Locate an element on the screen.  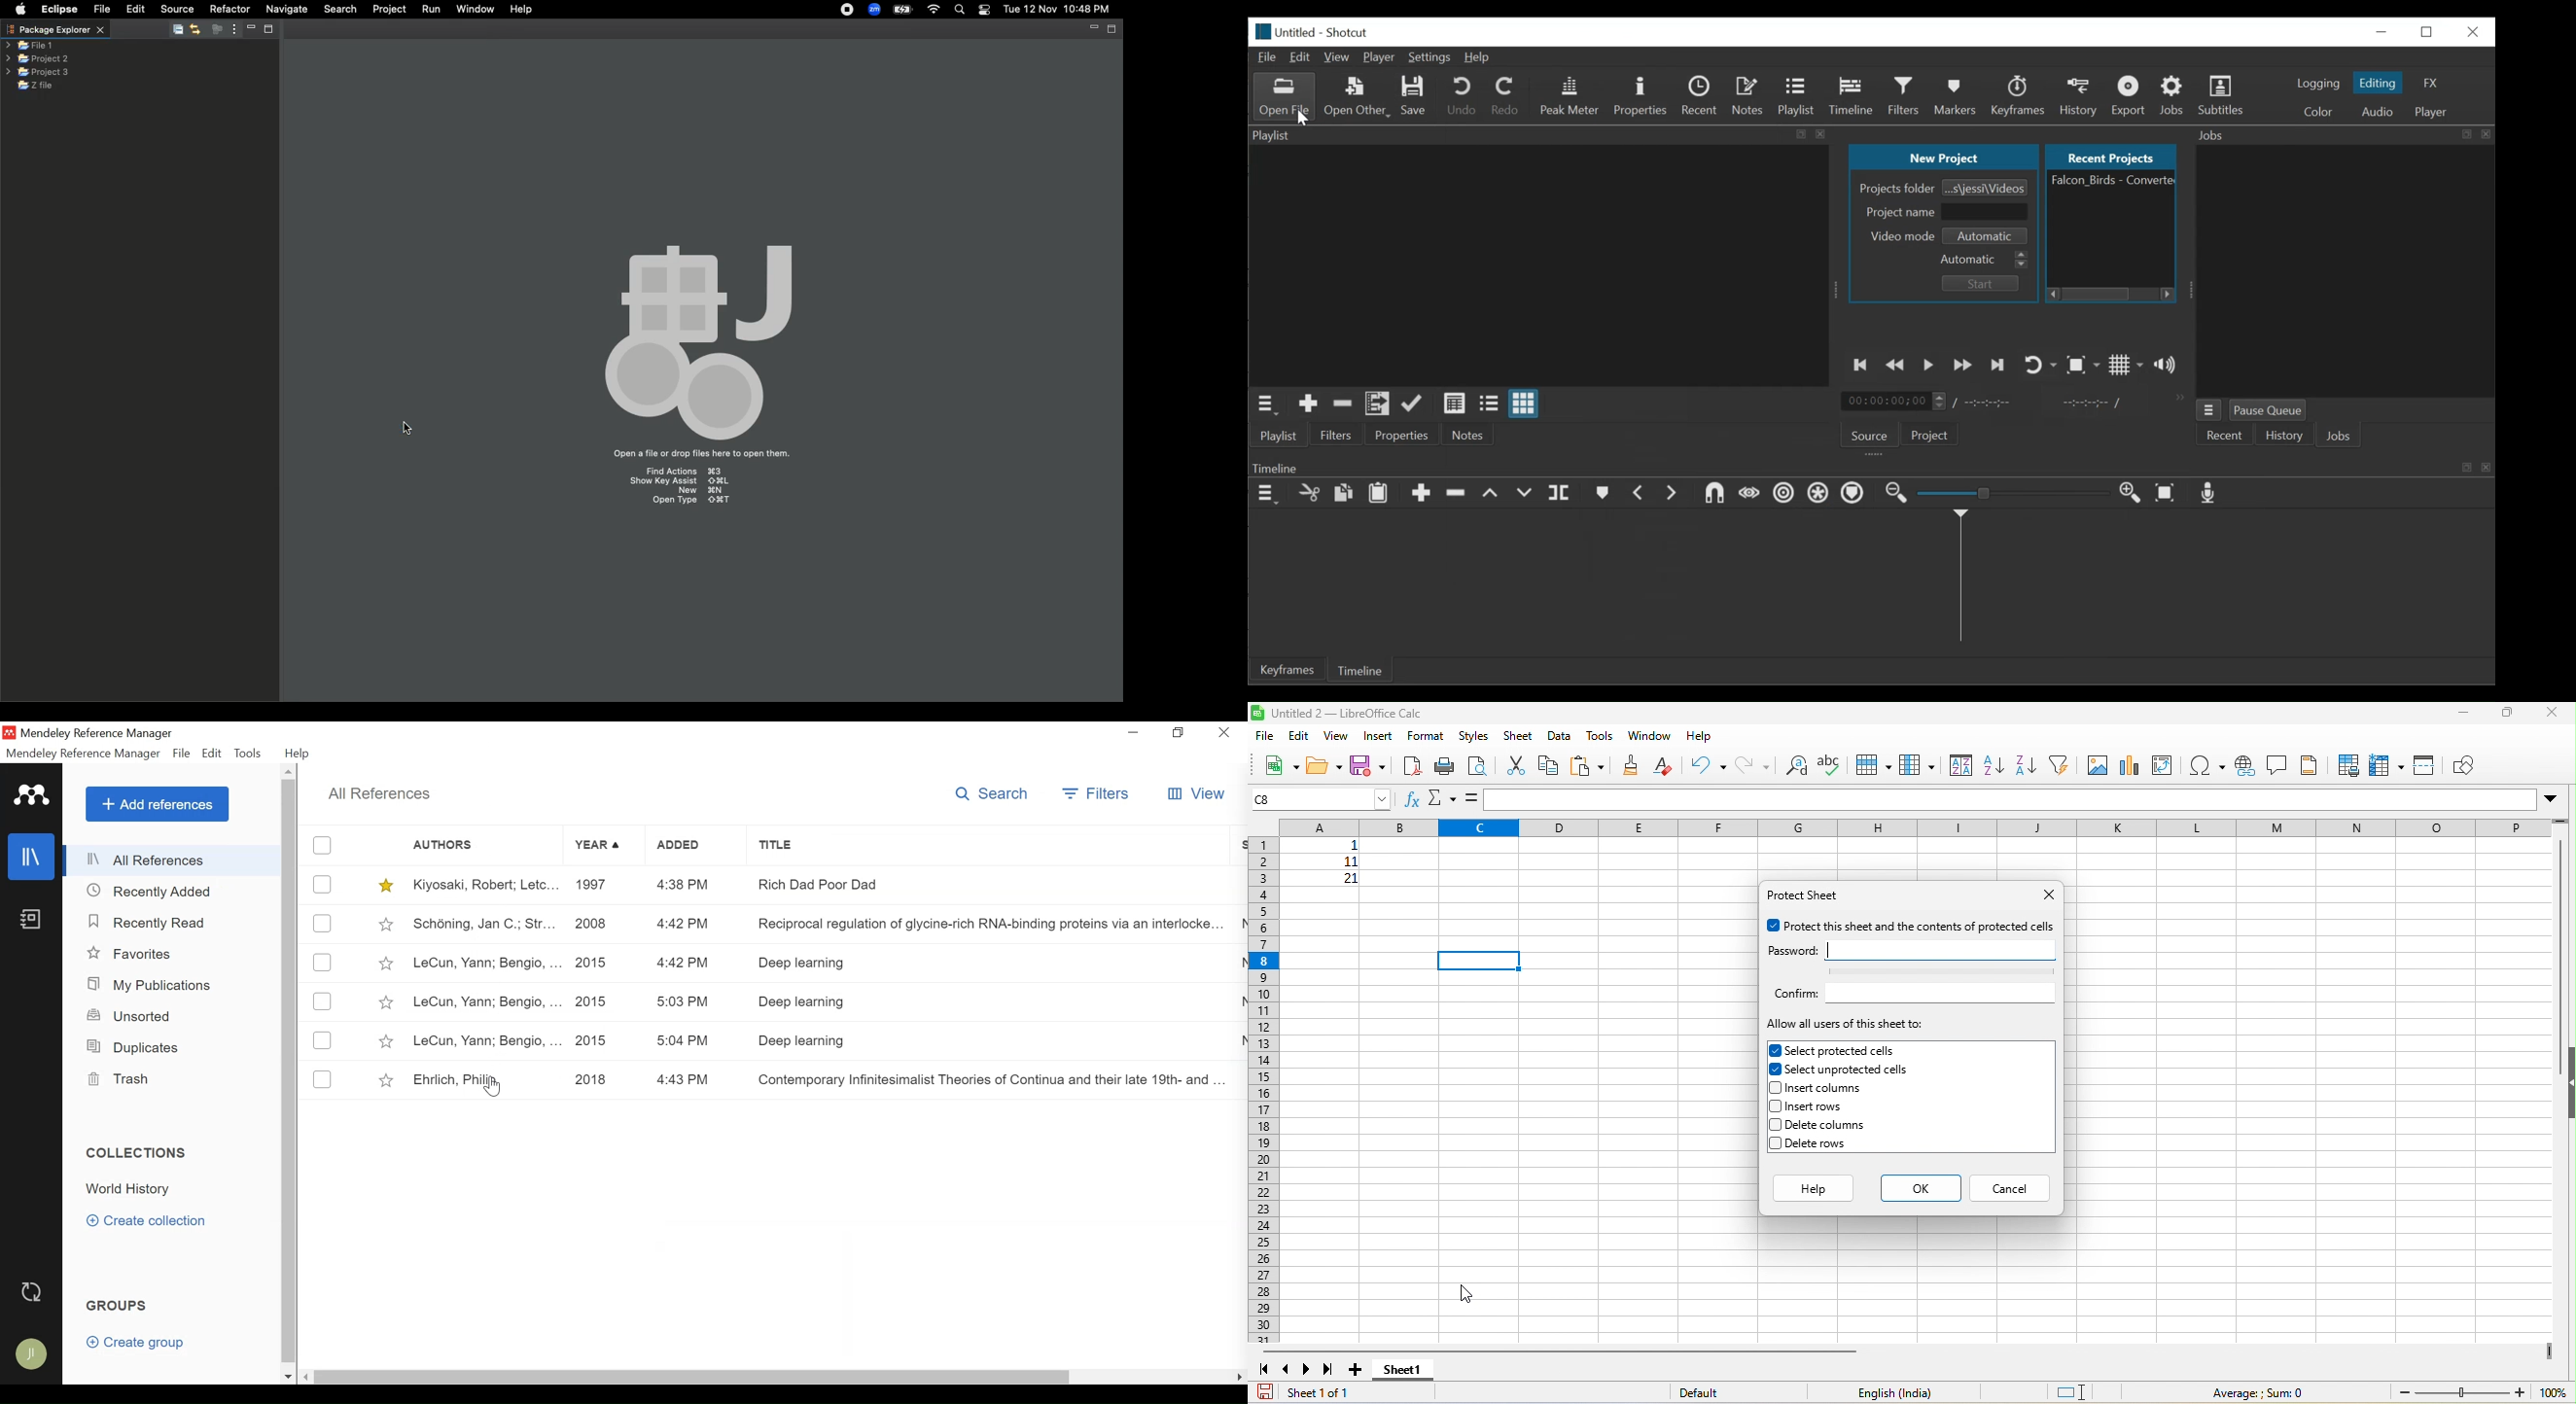
Restore is located at coordinates (2428, 32).